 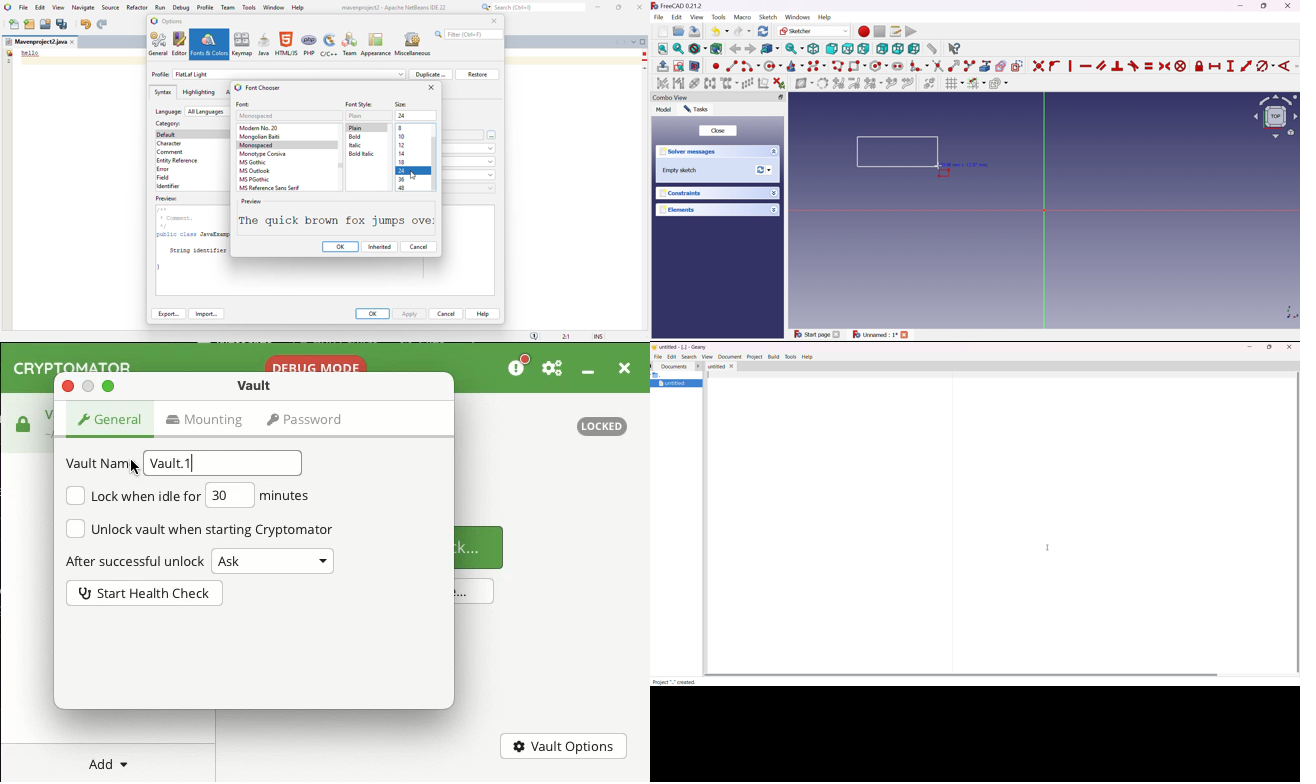 I want to click on Constrain angle, so click(x=1283, y=67).